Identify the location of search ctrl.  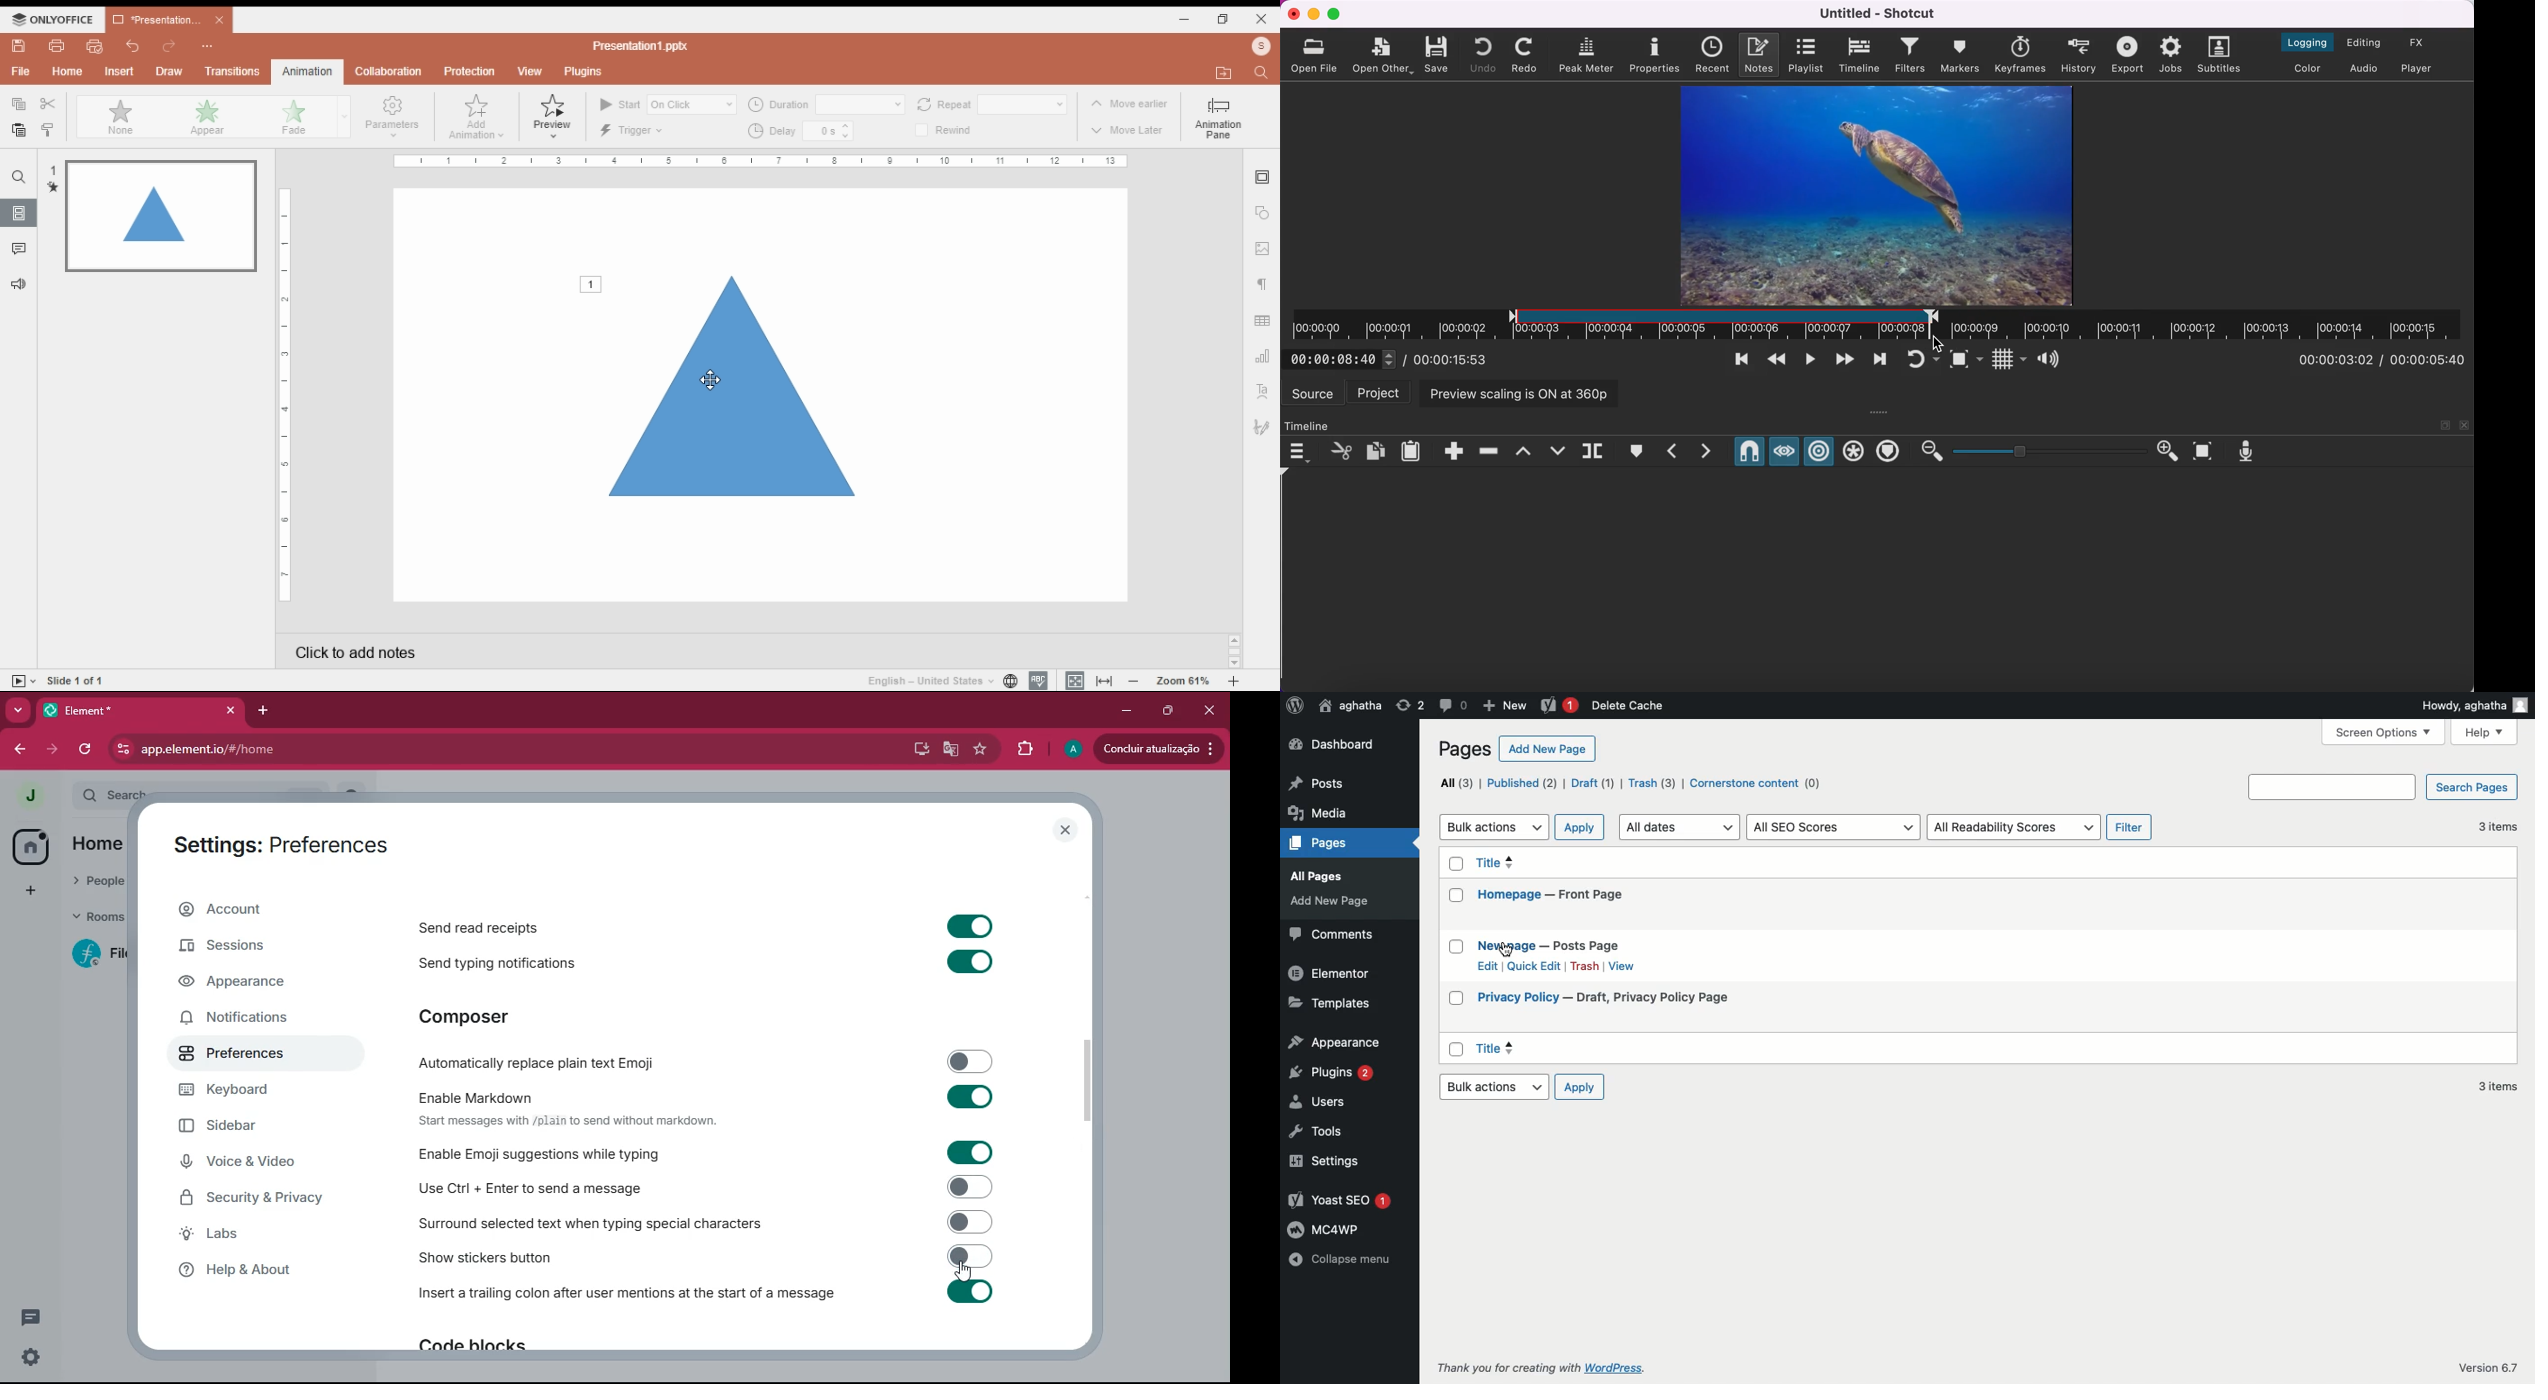
(112, 793).